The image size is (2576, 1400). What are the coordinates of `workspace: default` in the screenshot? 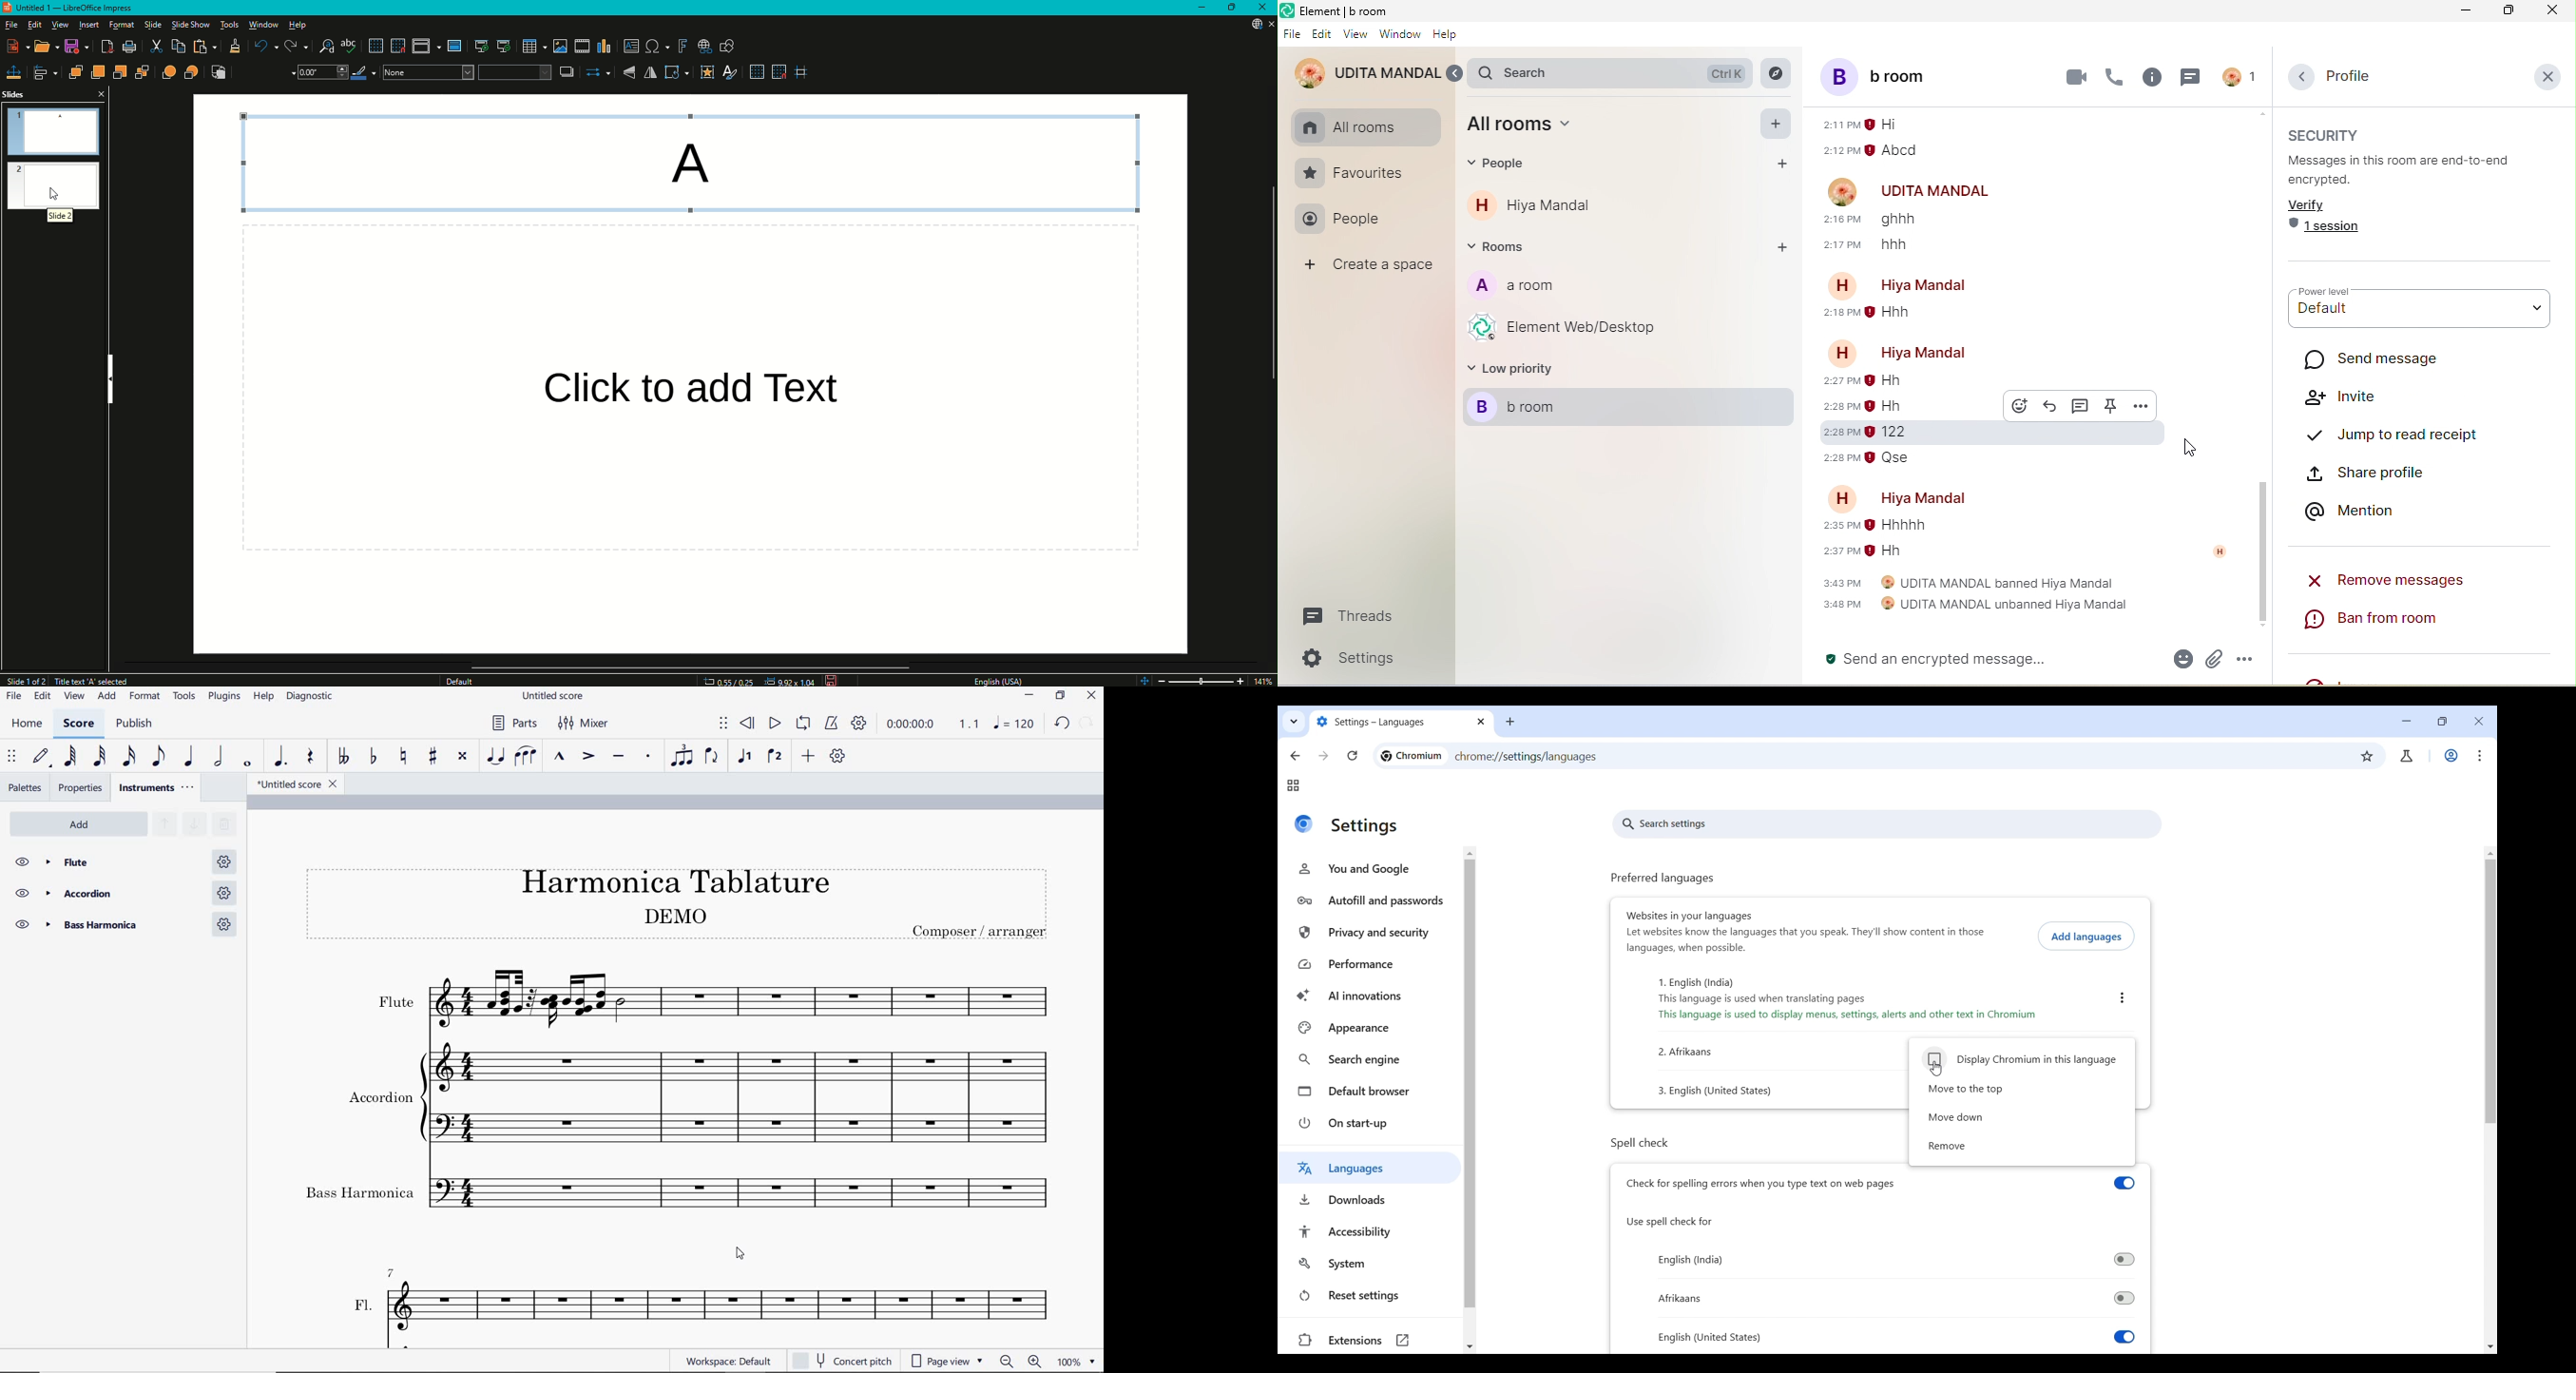 It's located at (727, 1361).